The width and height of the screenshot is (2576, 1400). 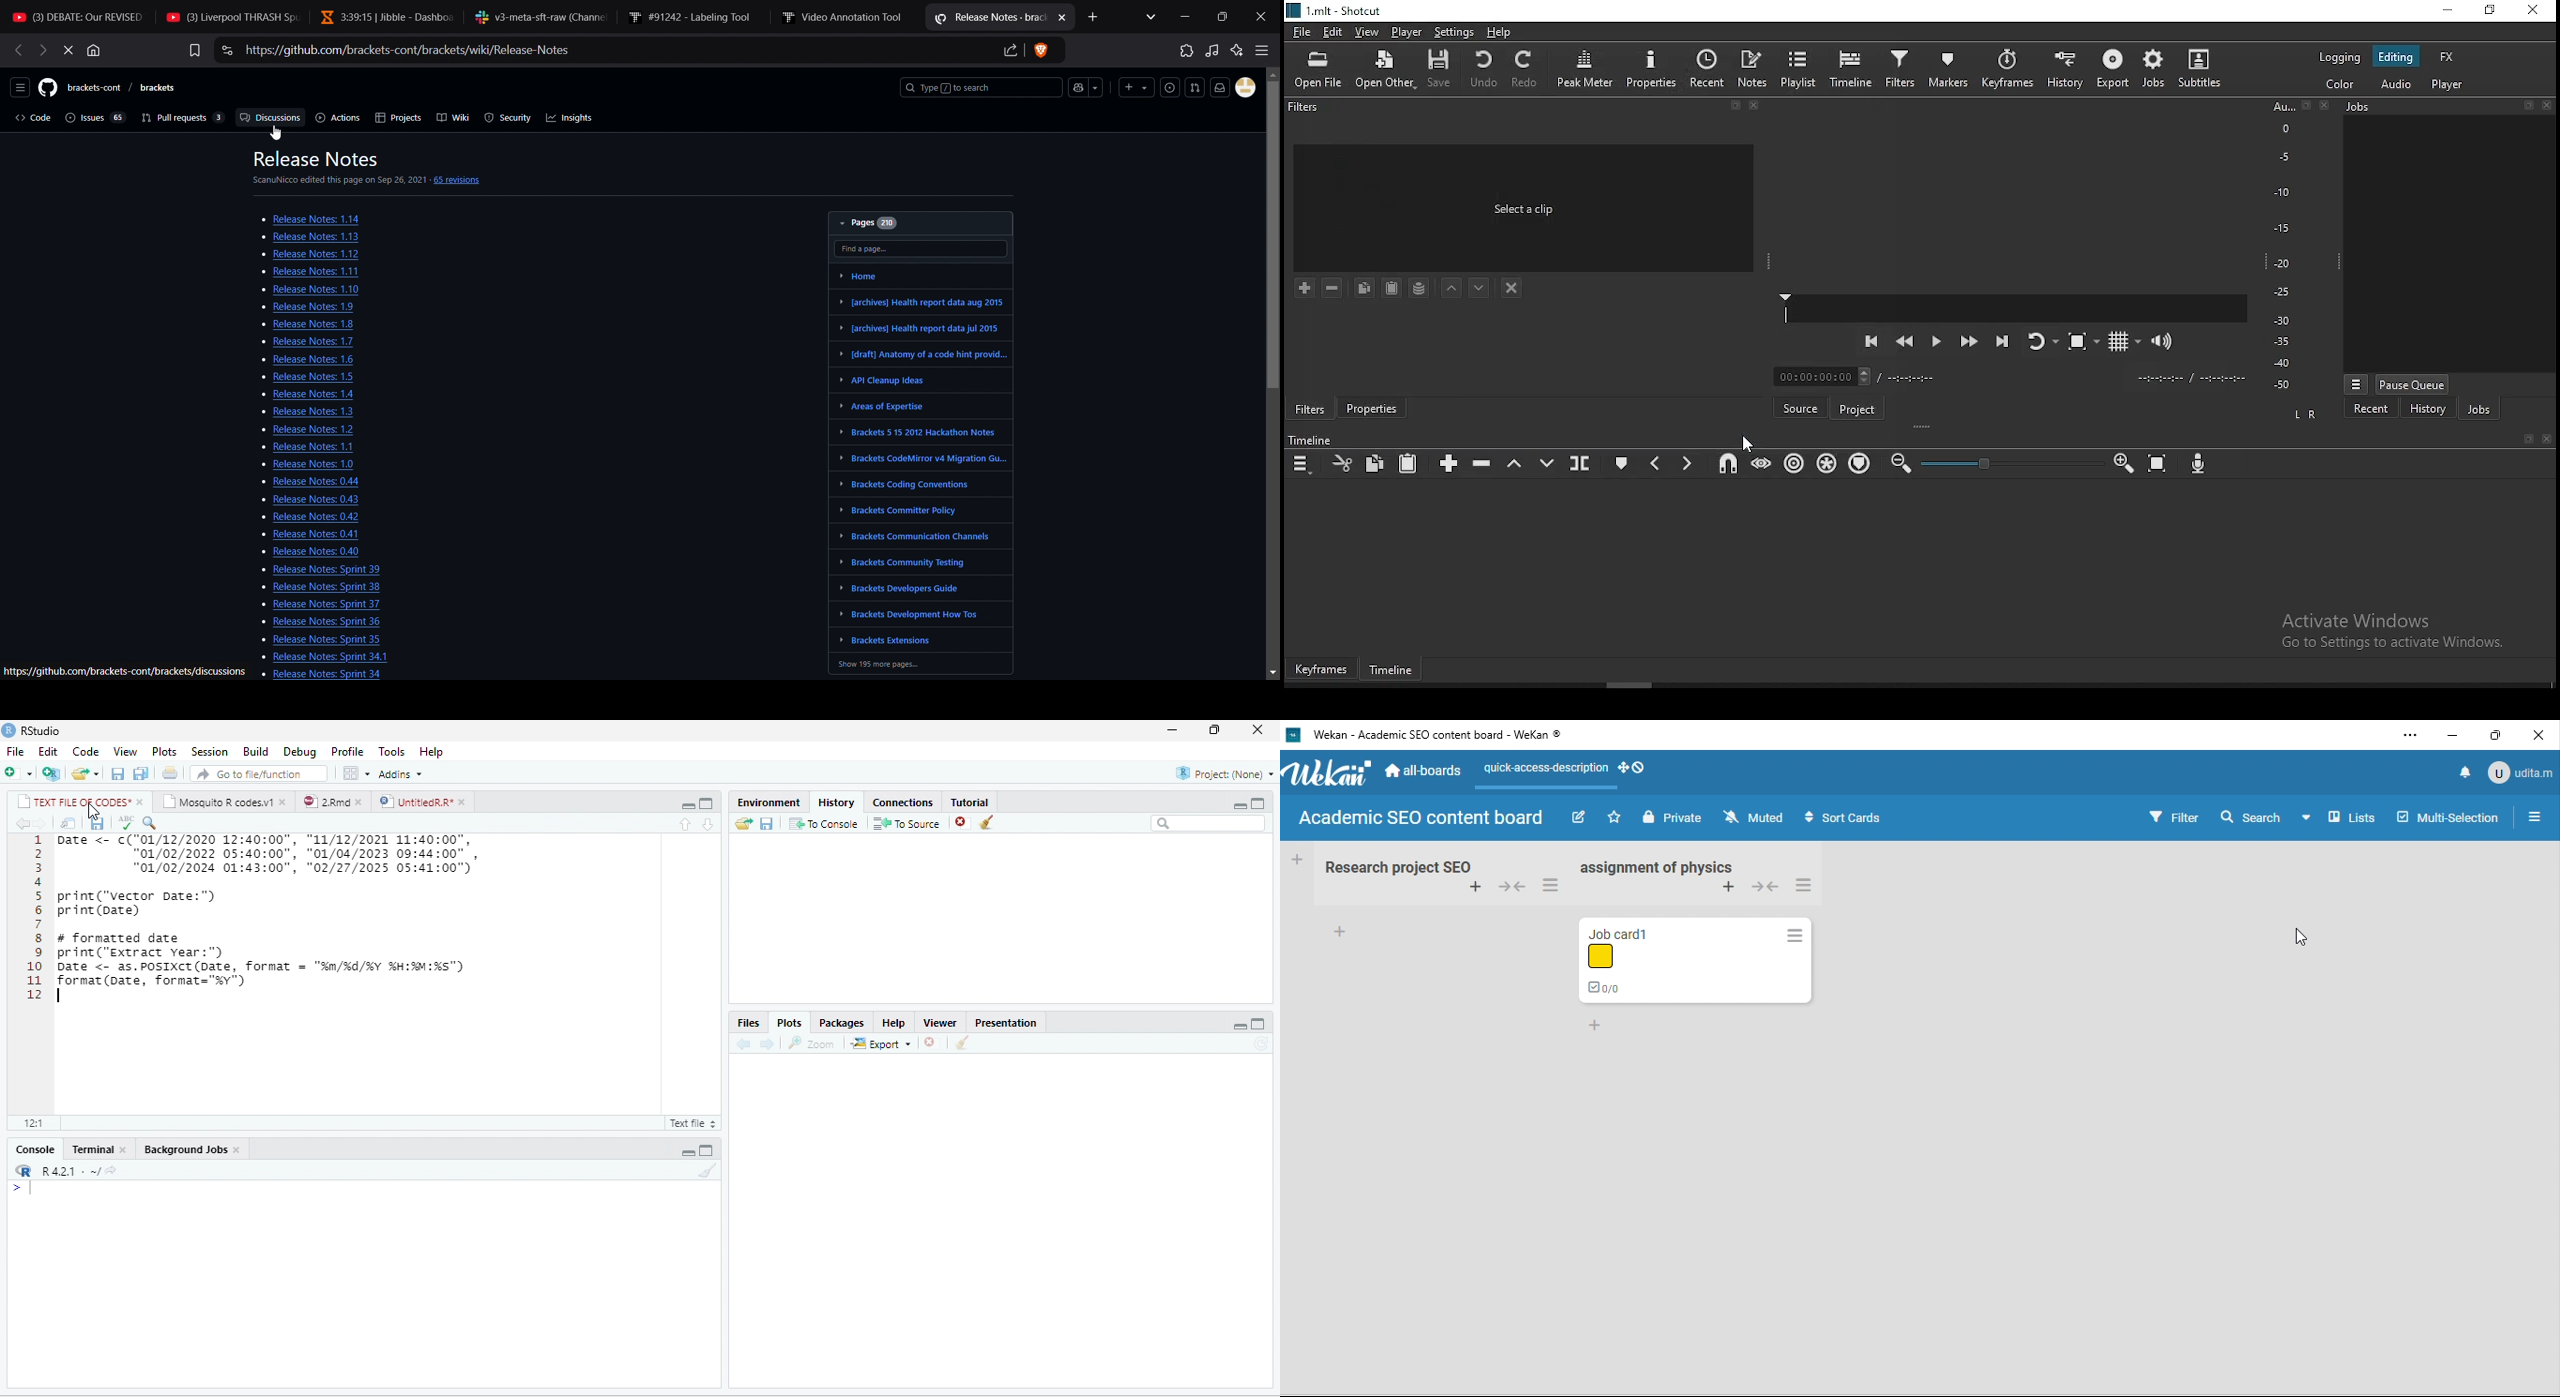 What do you see at coordinates (907, 509) in the screenshot?
I see `» Brackets Committer Policy` at bounding box center [907, 509].